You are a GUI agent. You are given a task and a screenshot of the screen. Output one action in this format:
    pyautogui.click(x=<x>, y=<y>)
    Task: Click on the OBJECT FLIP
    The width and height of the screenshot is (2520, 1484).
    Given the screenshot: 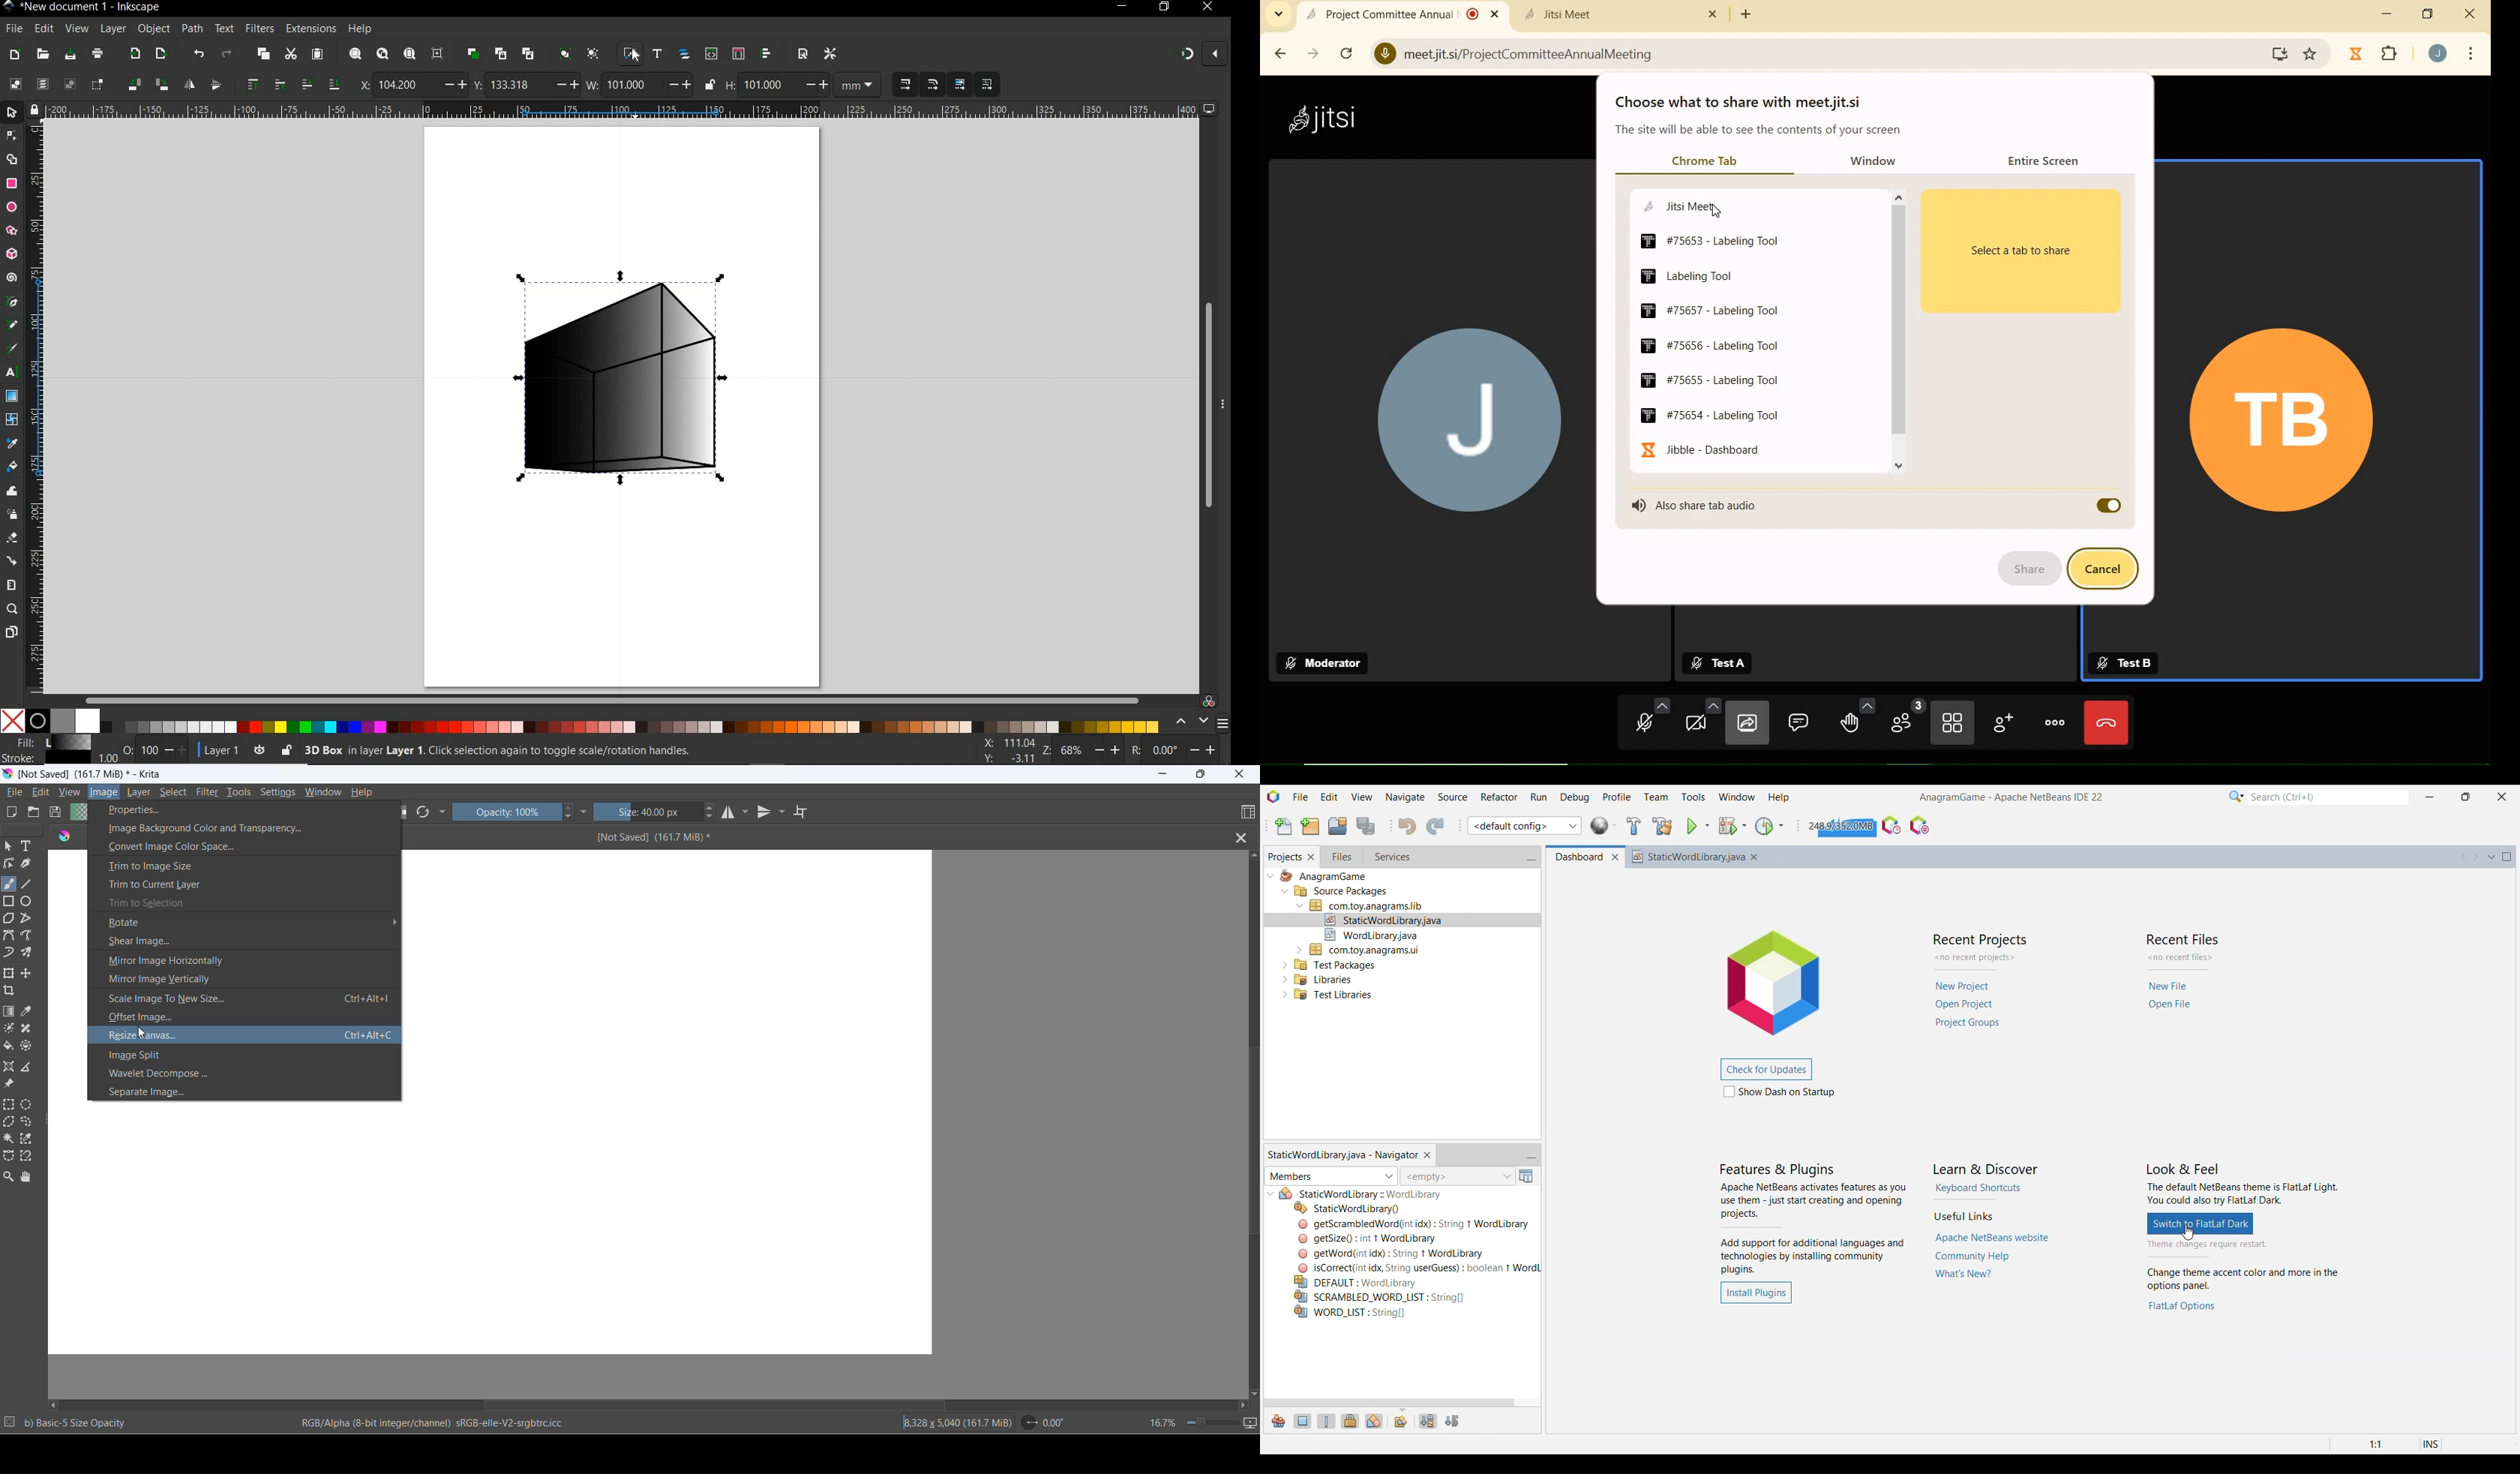 What is the action you would take?
    pyautogui.click(x=191, y=84)
    